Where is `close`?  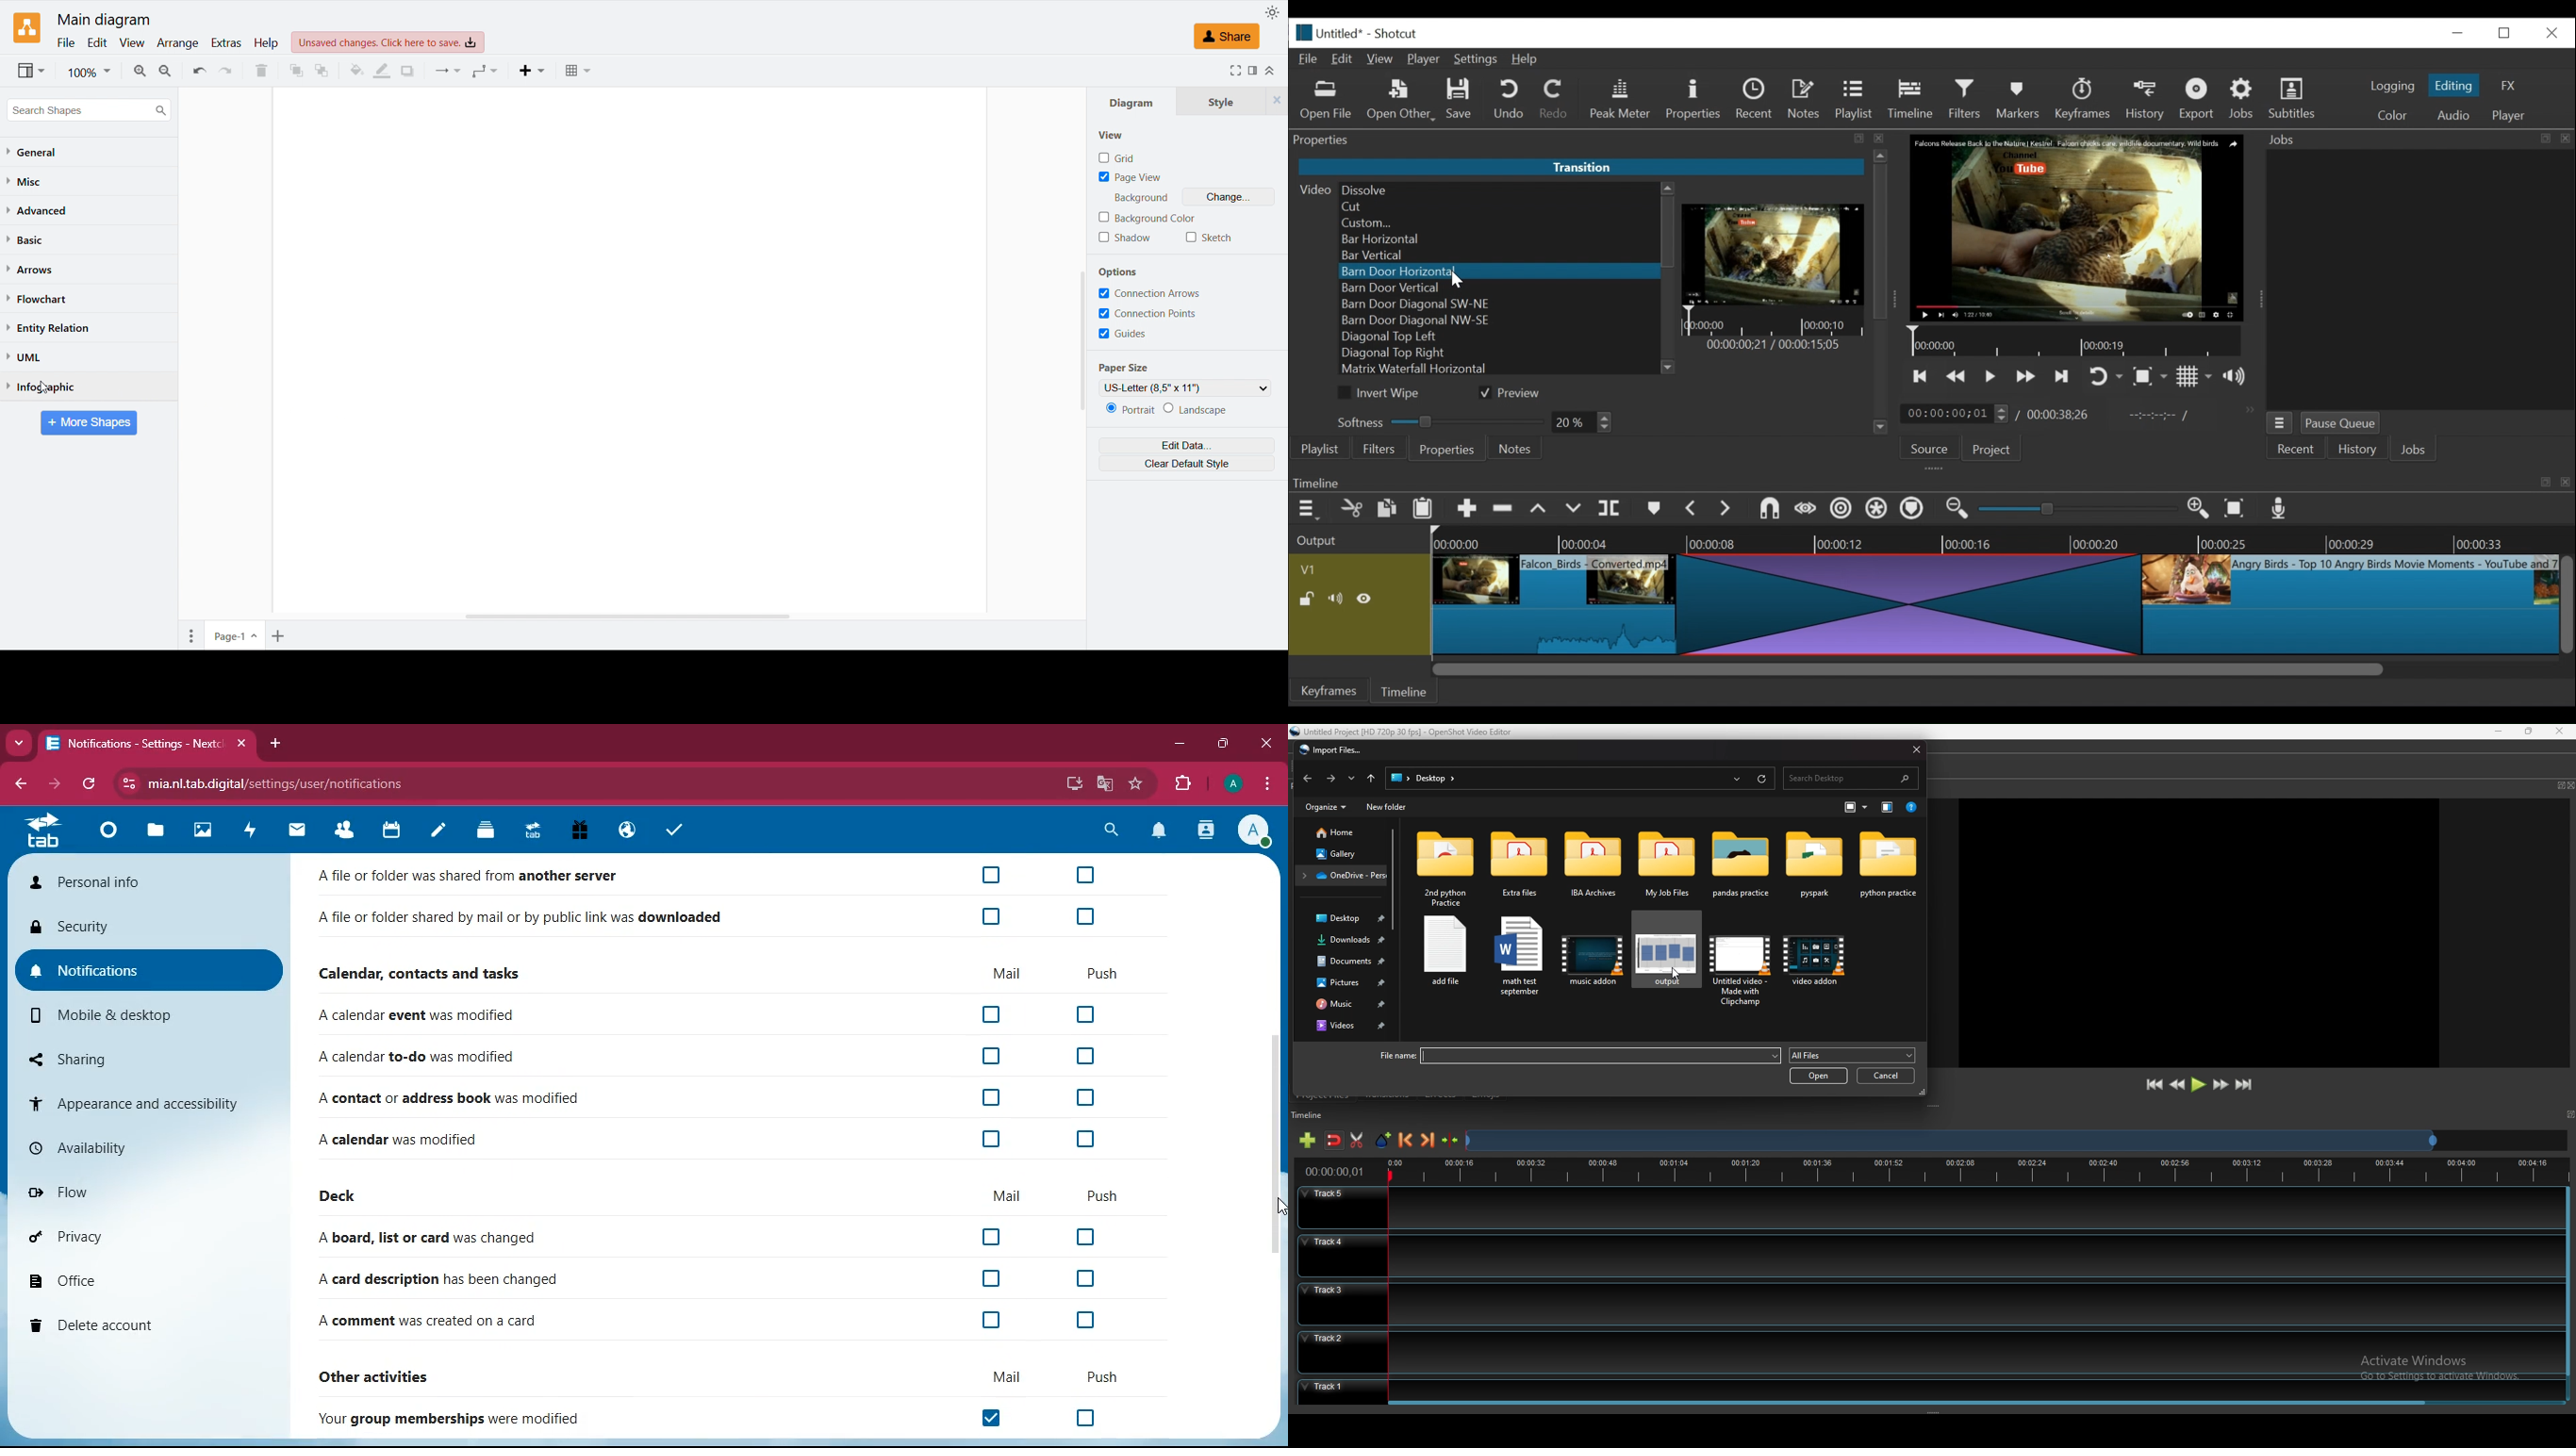 close is located at coordinates (239, 744).